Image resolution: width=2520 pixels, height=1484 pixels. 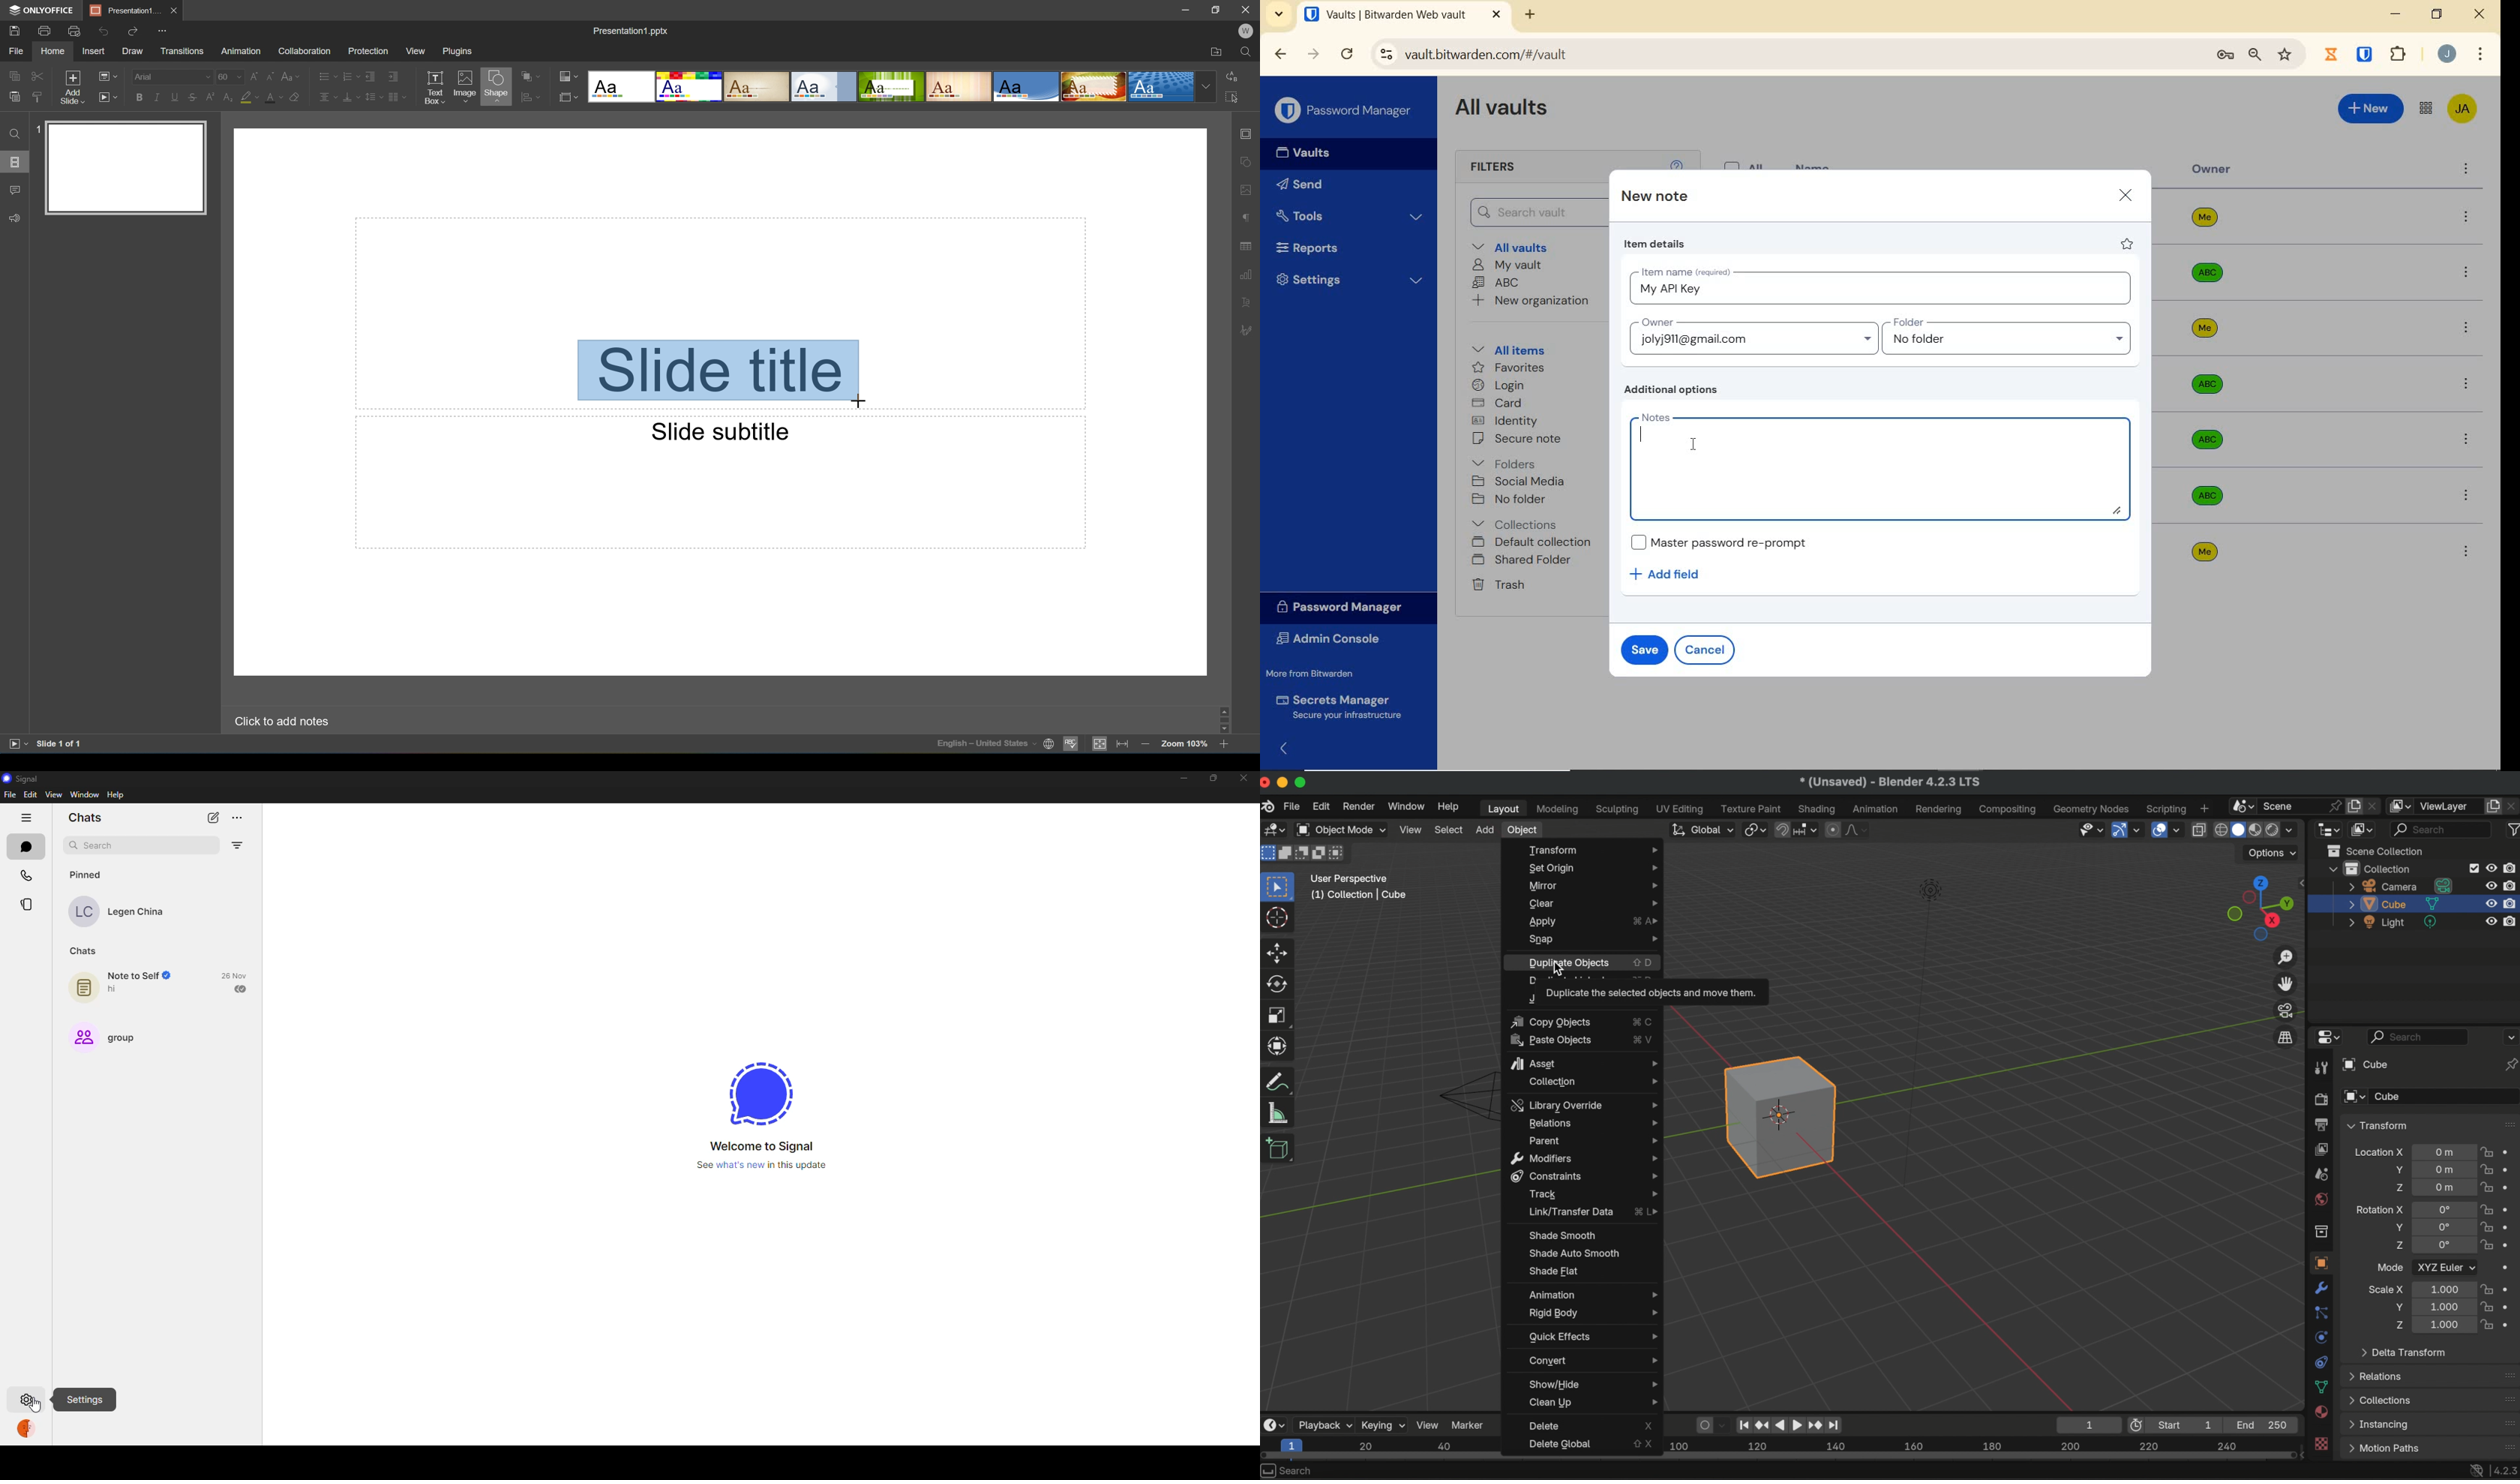 What do you see at coordinates (568, 76) in the screenshot?
I see `Change color theme` at bounding box center [568, 76].